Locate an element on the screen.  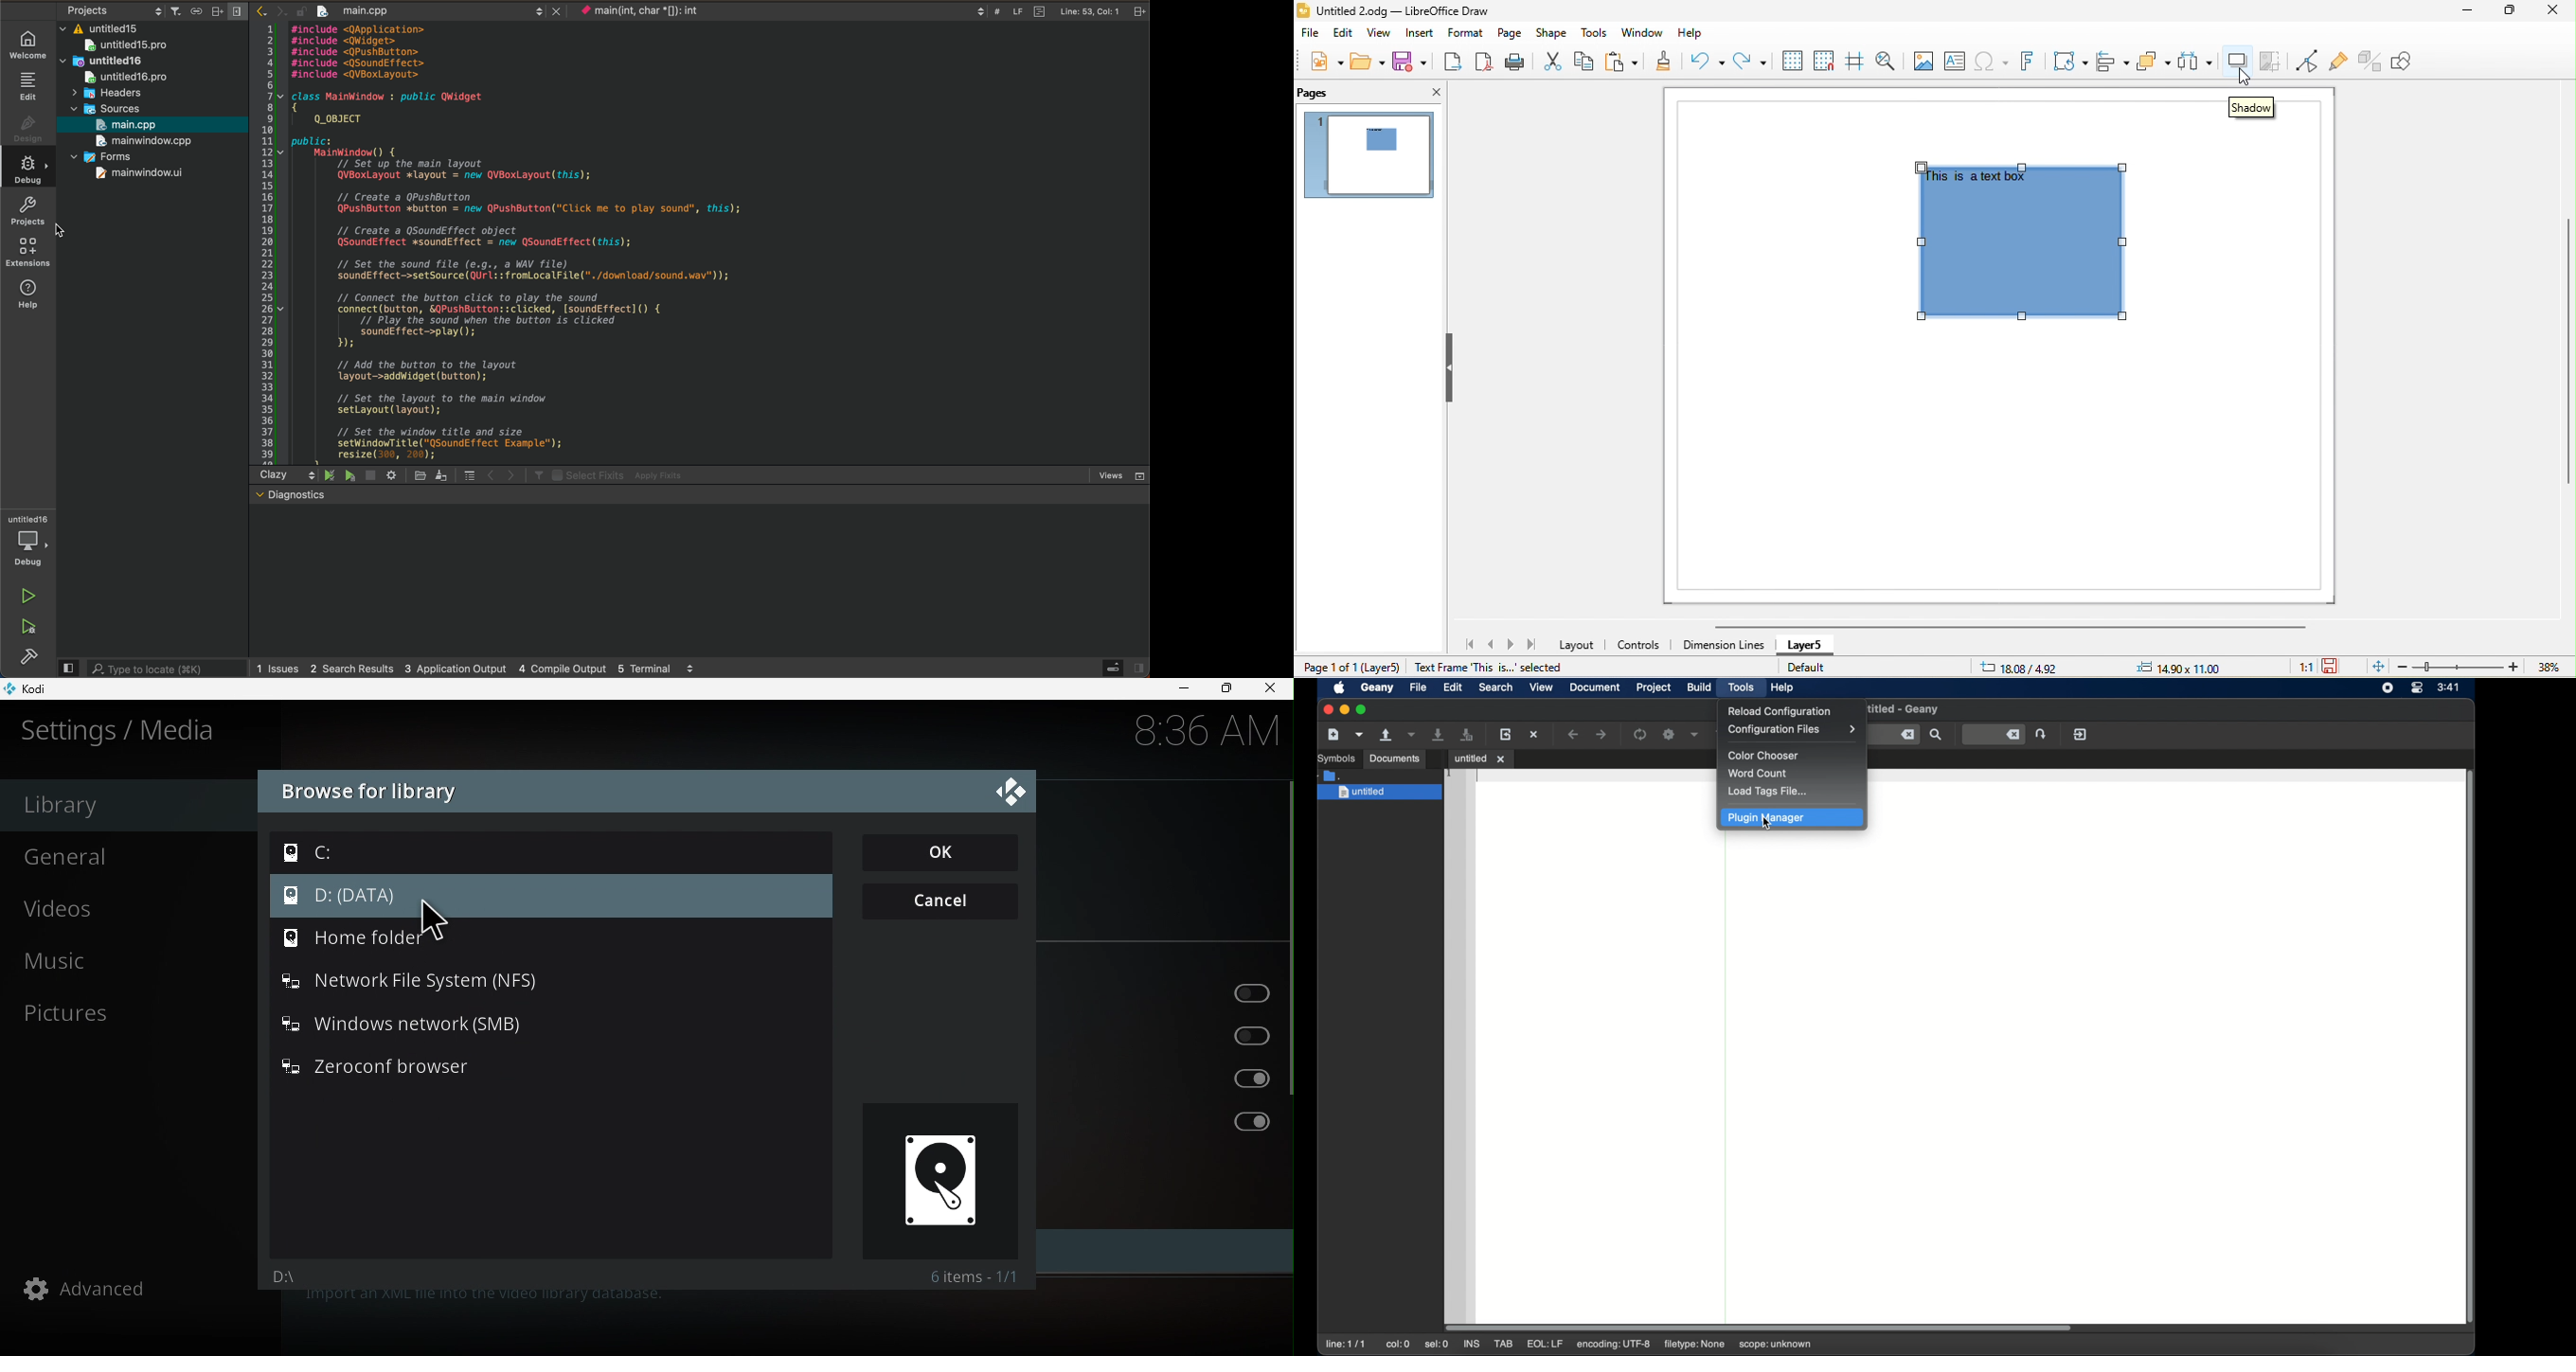
insert is located at coordinates (1419, 34).